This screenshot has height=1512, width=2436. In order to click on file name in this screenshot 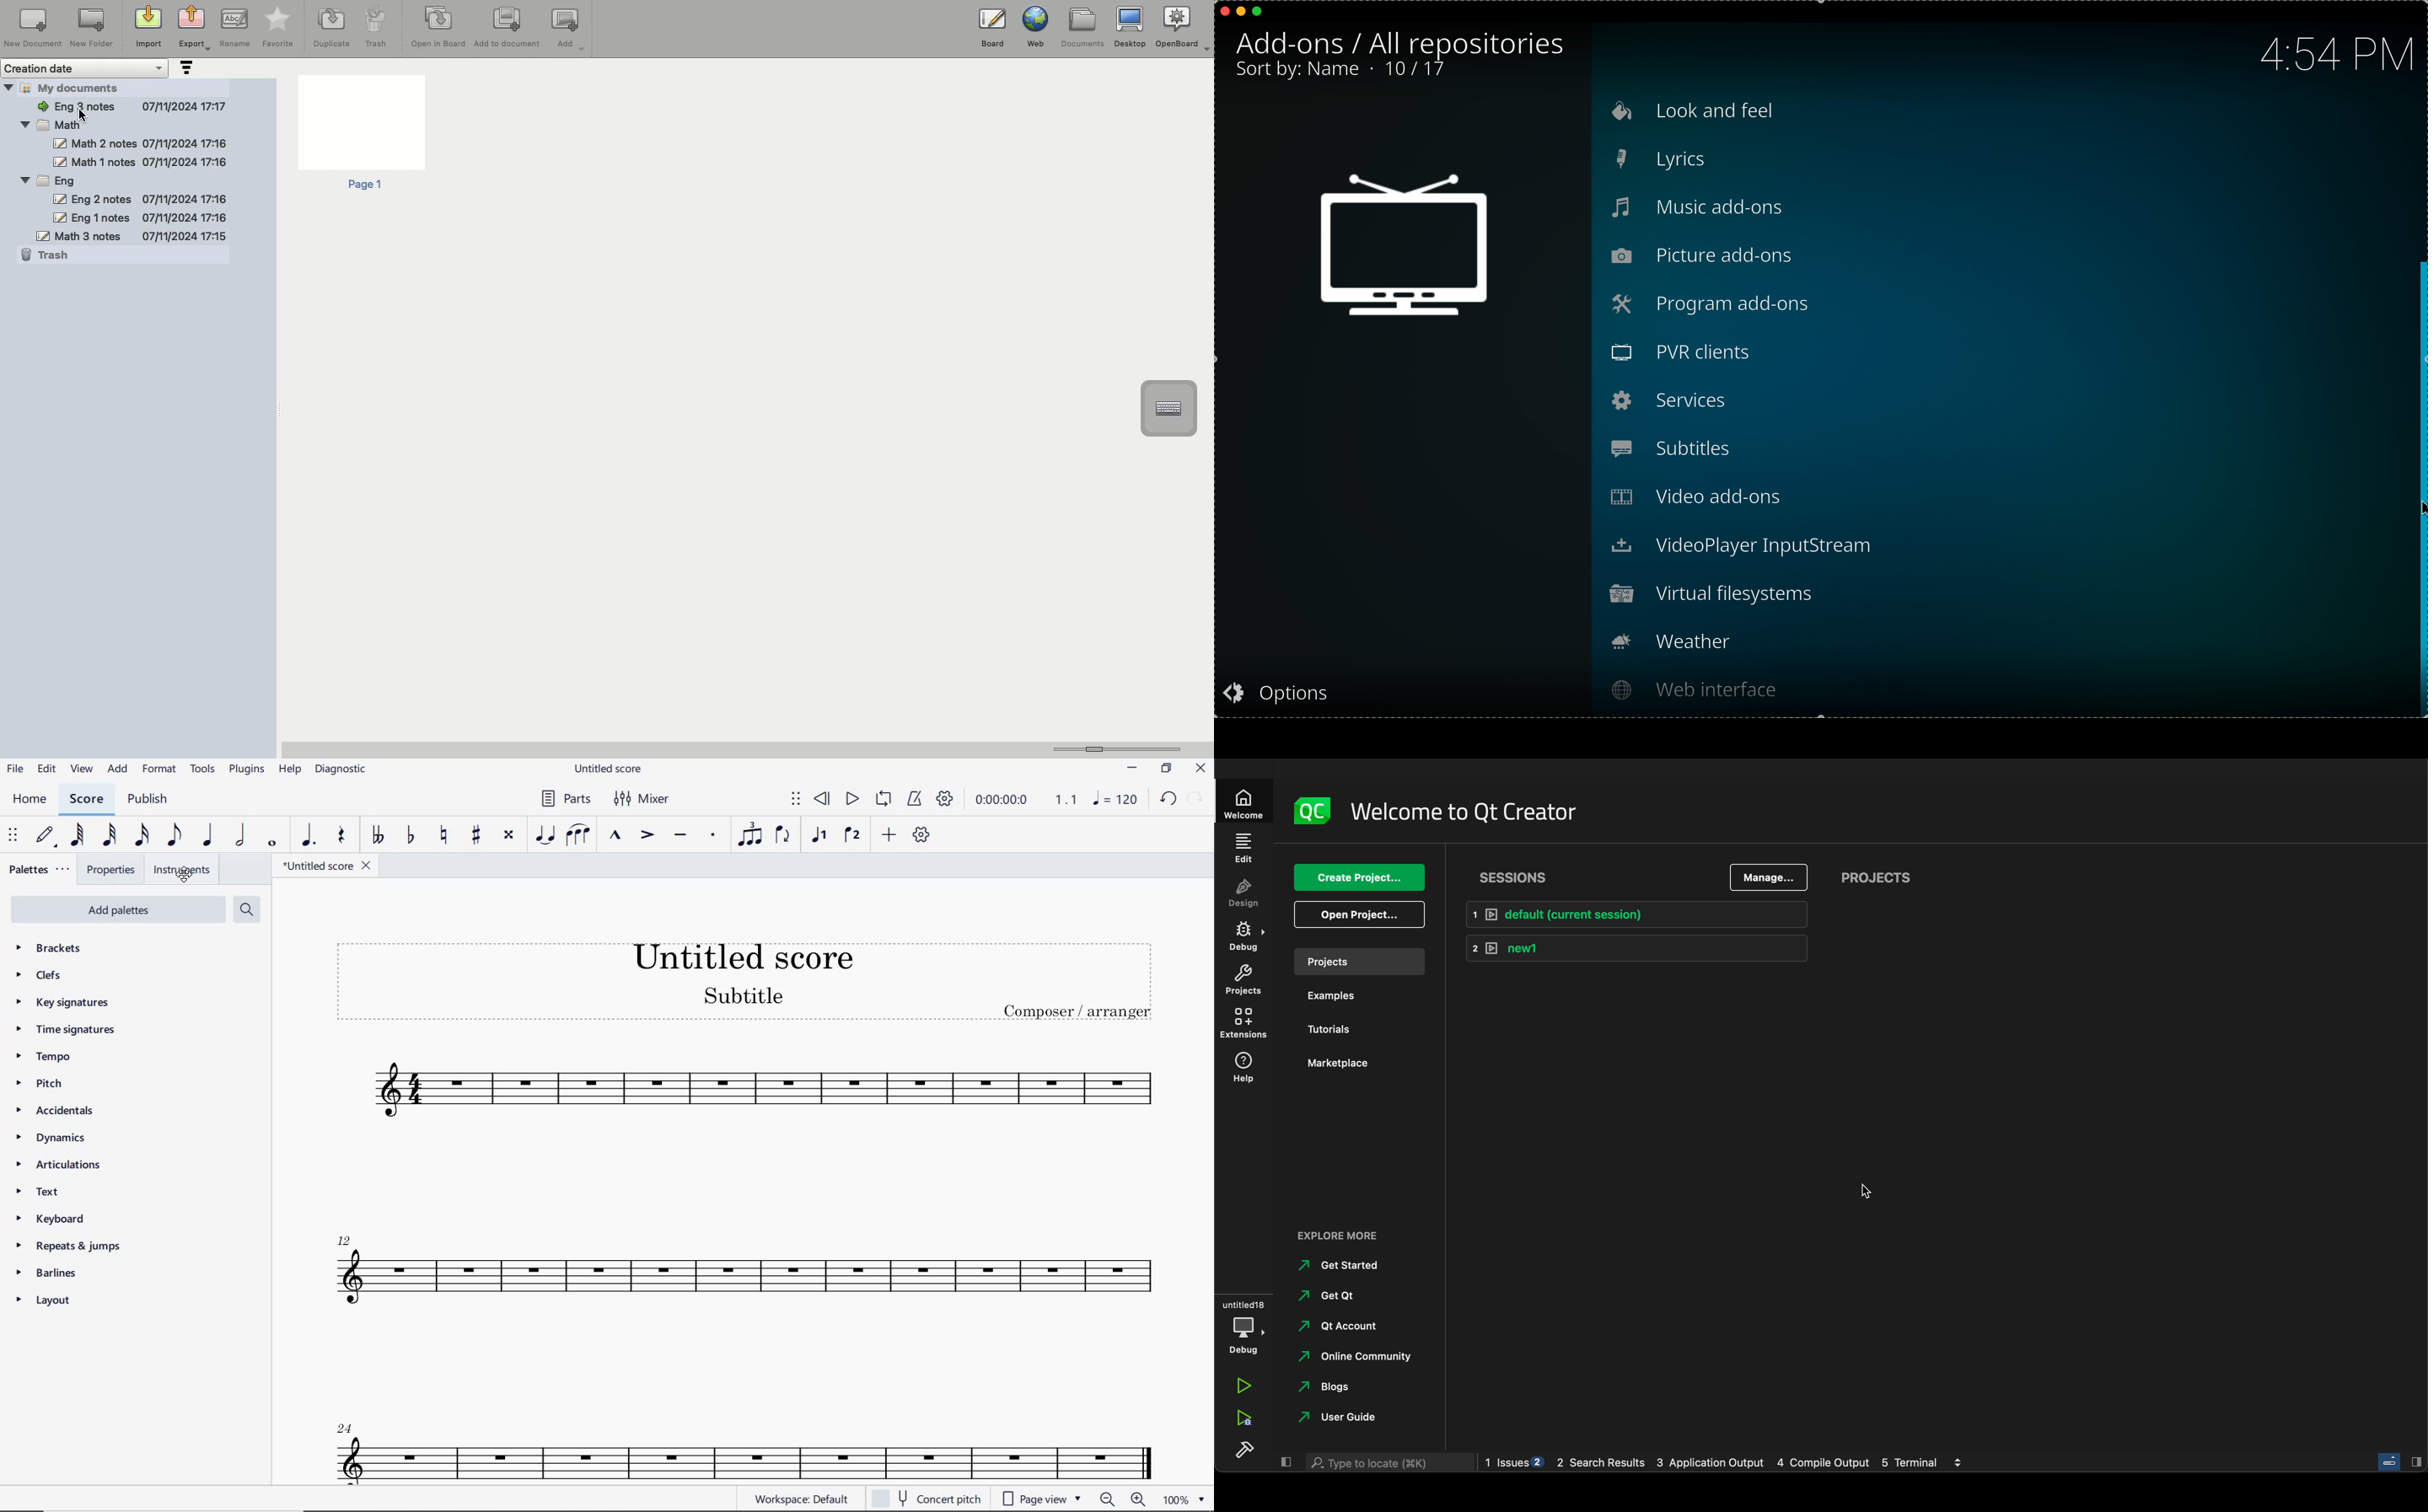, I will do `click(326, 866)`.